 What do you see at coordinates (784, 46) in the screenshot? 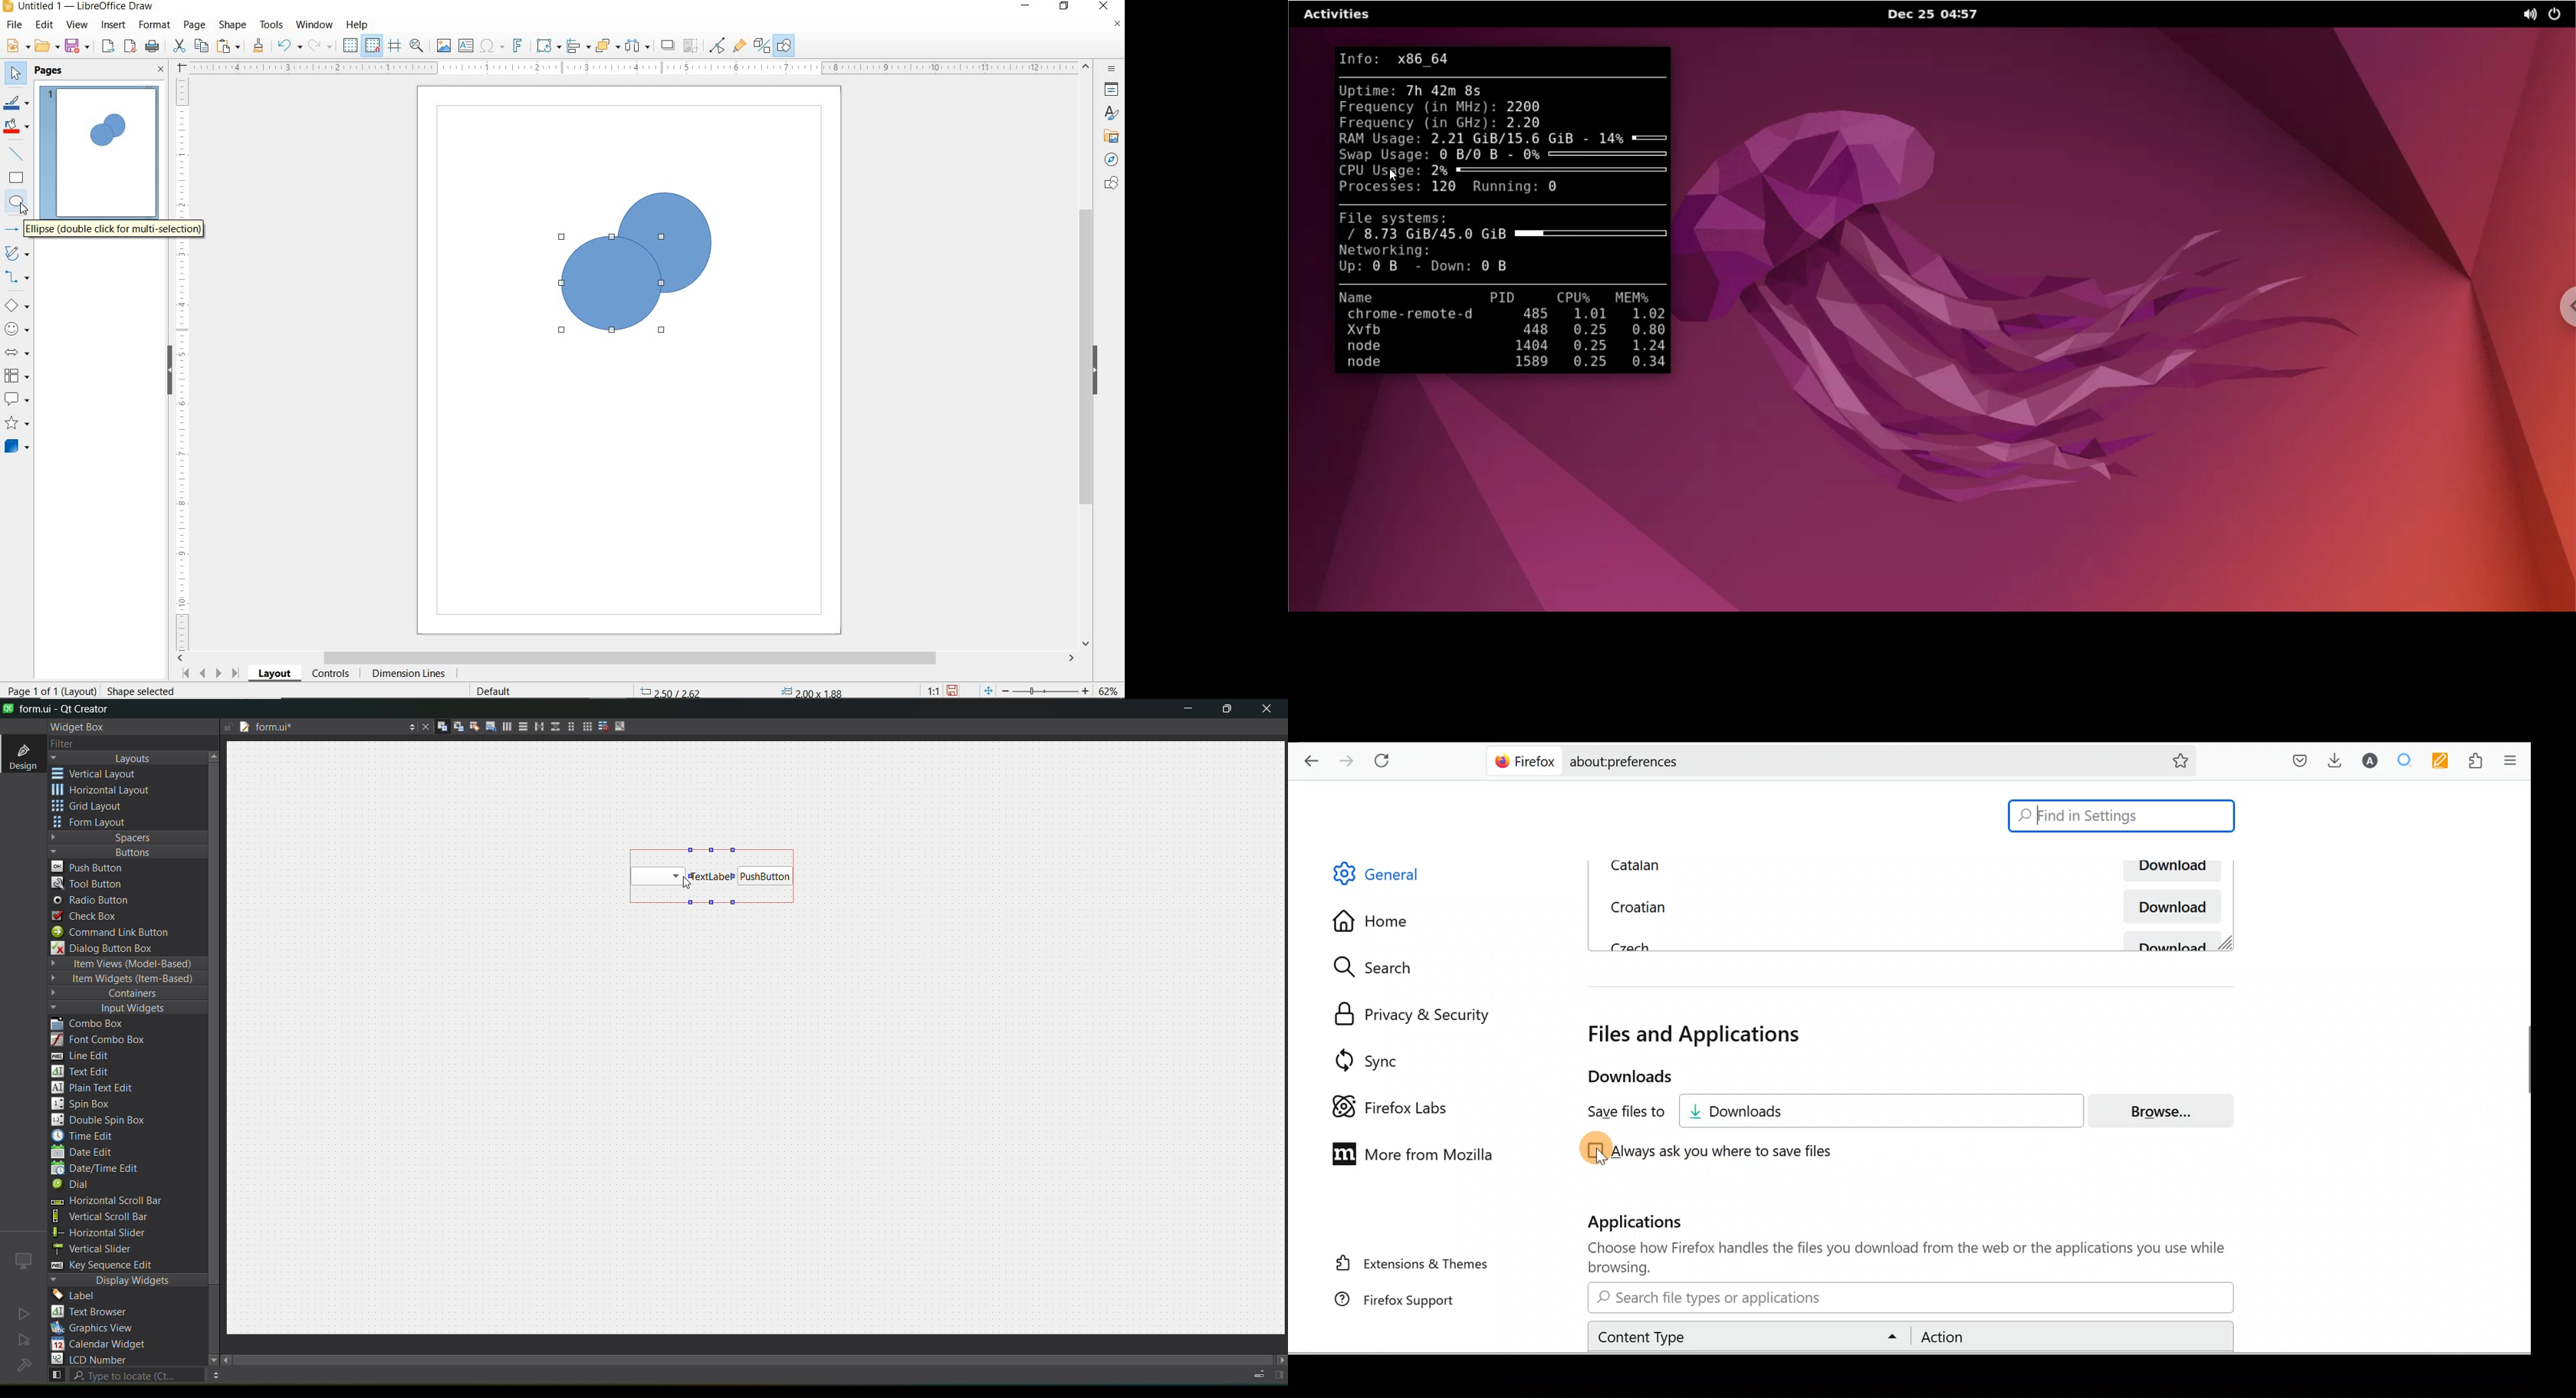
I see `SHOW DRAW FUNCTONS` at bounding box center [784, 46].